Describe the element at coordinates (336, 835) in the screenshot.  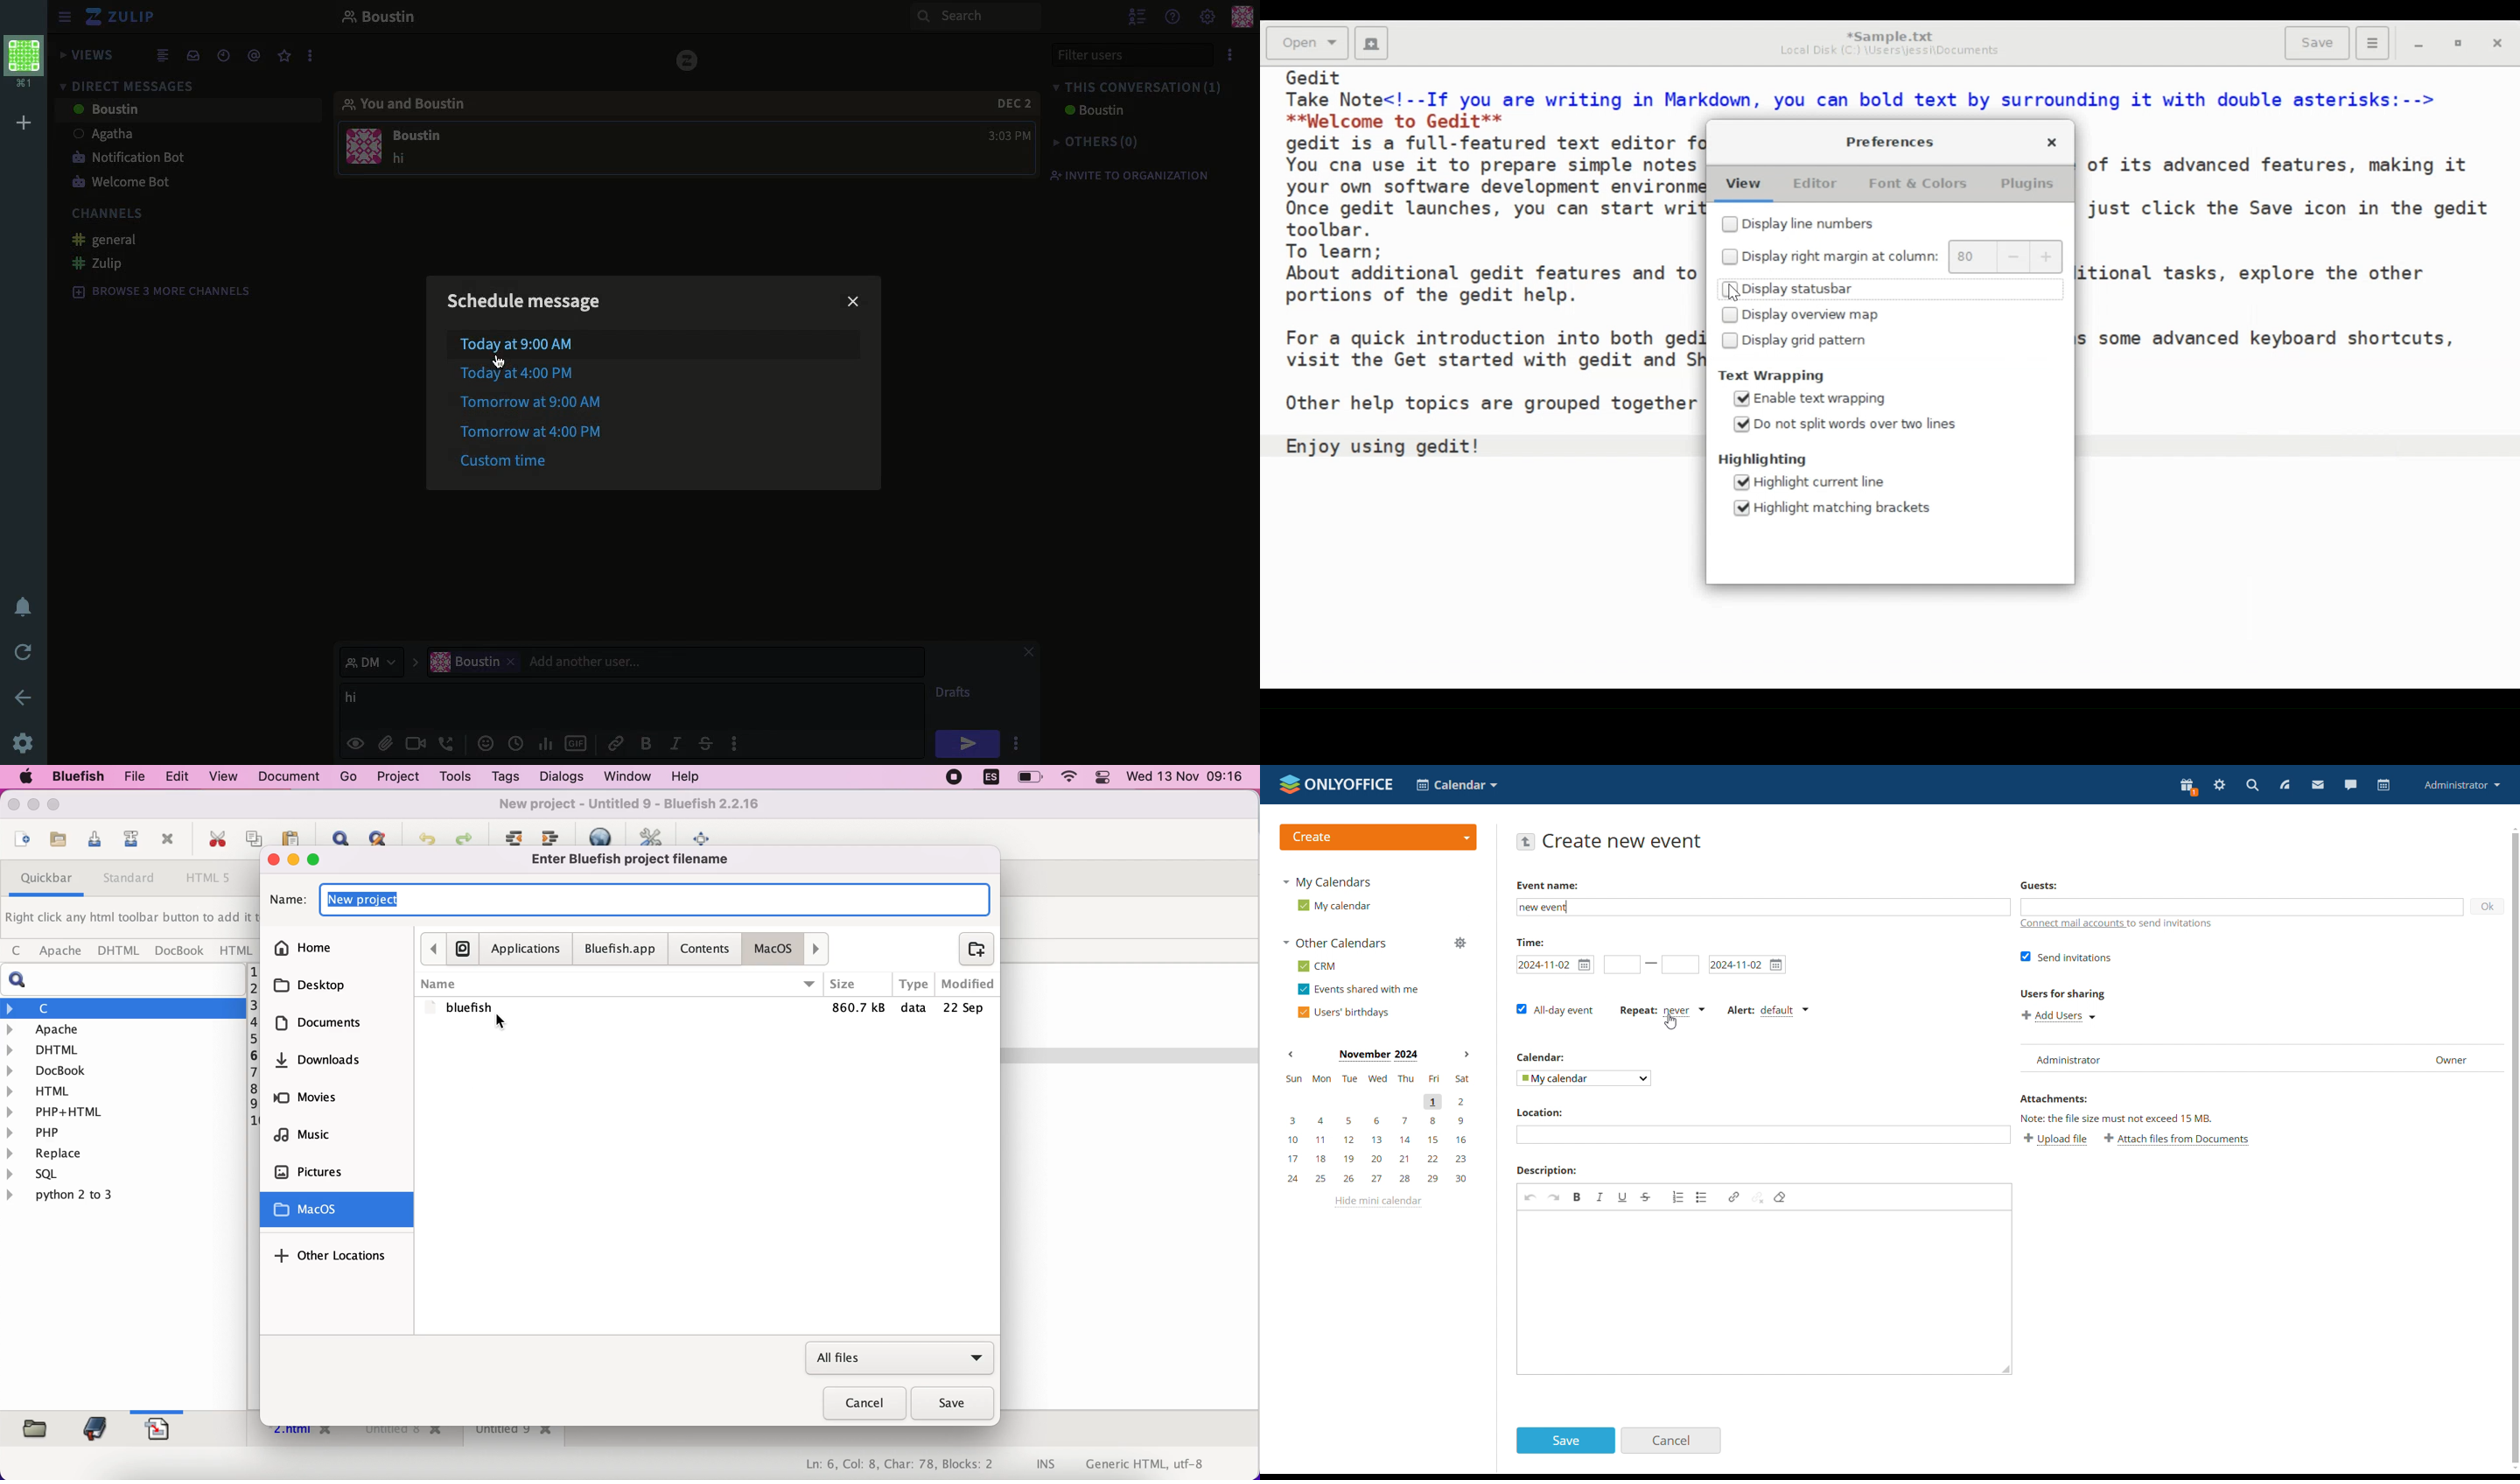
I see `show find bar` at that location.